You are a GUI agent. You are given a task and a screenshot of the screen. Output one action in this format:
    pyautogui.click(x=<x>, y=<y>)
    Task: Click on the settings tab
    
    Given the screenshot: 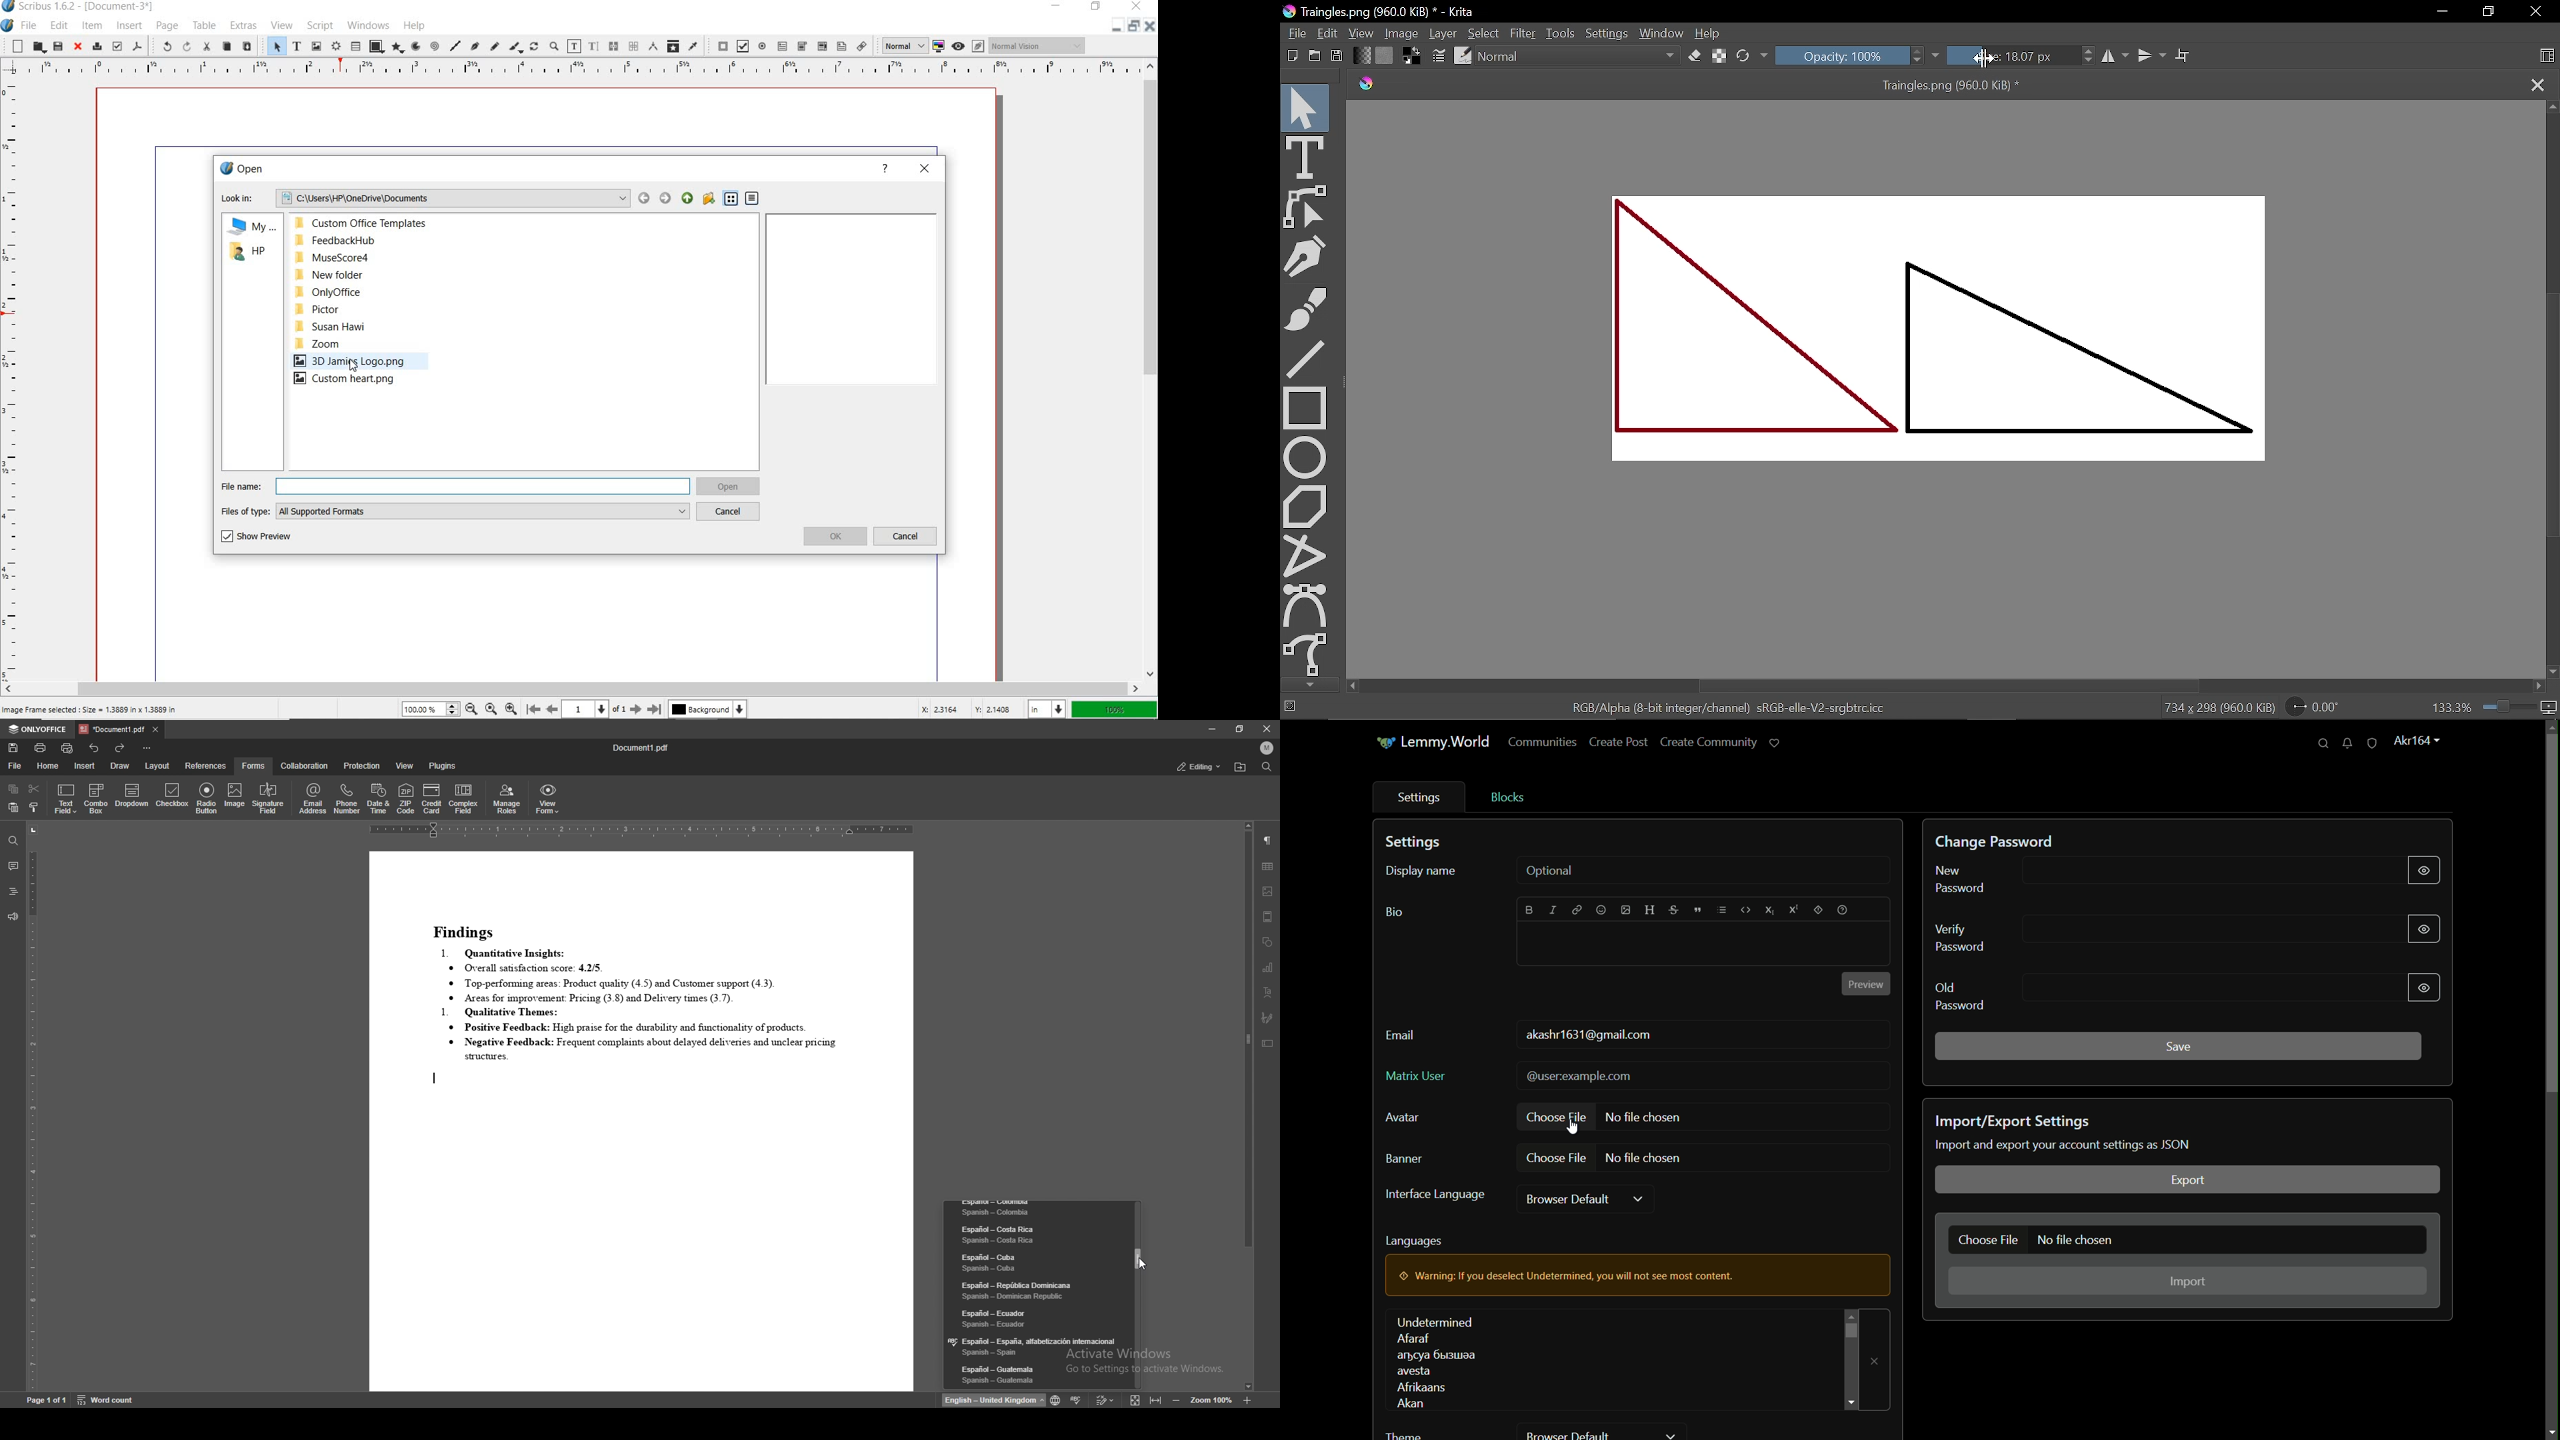 What is the action you would take?
    pyautogui.click(x=1416, y=797)
    